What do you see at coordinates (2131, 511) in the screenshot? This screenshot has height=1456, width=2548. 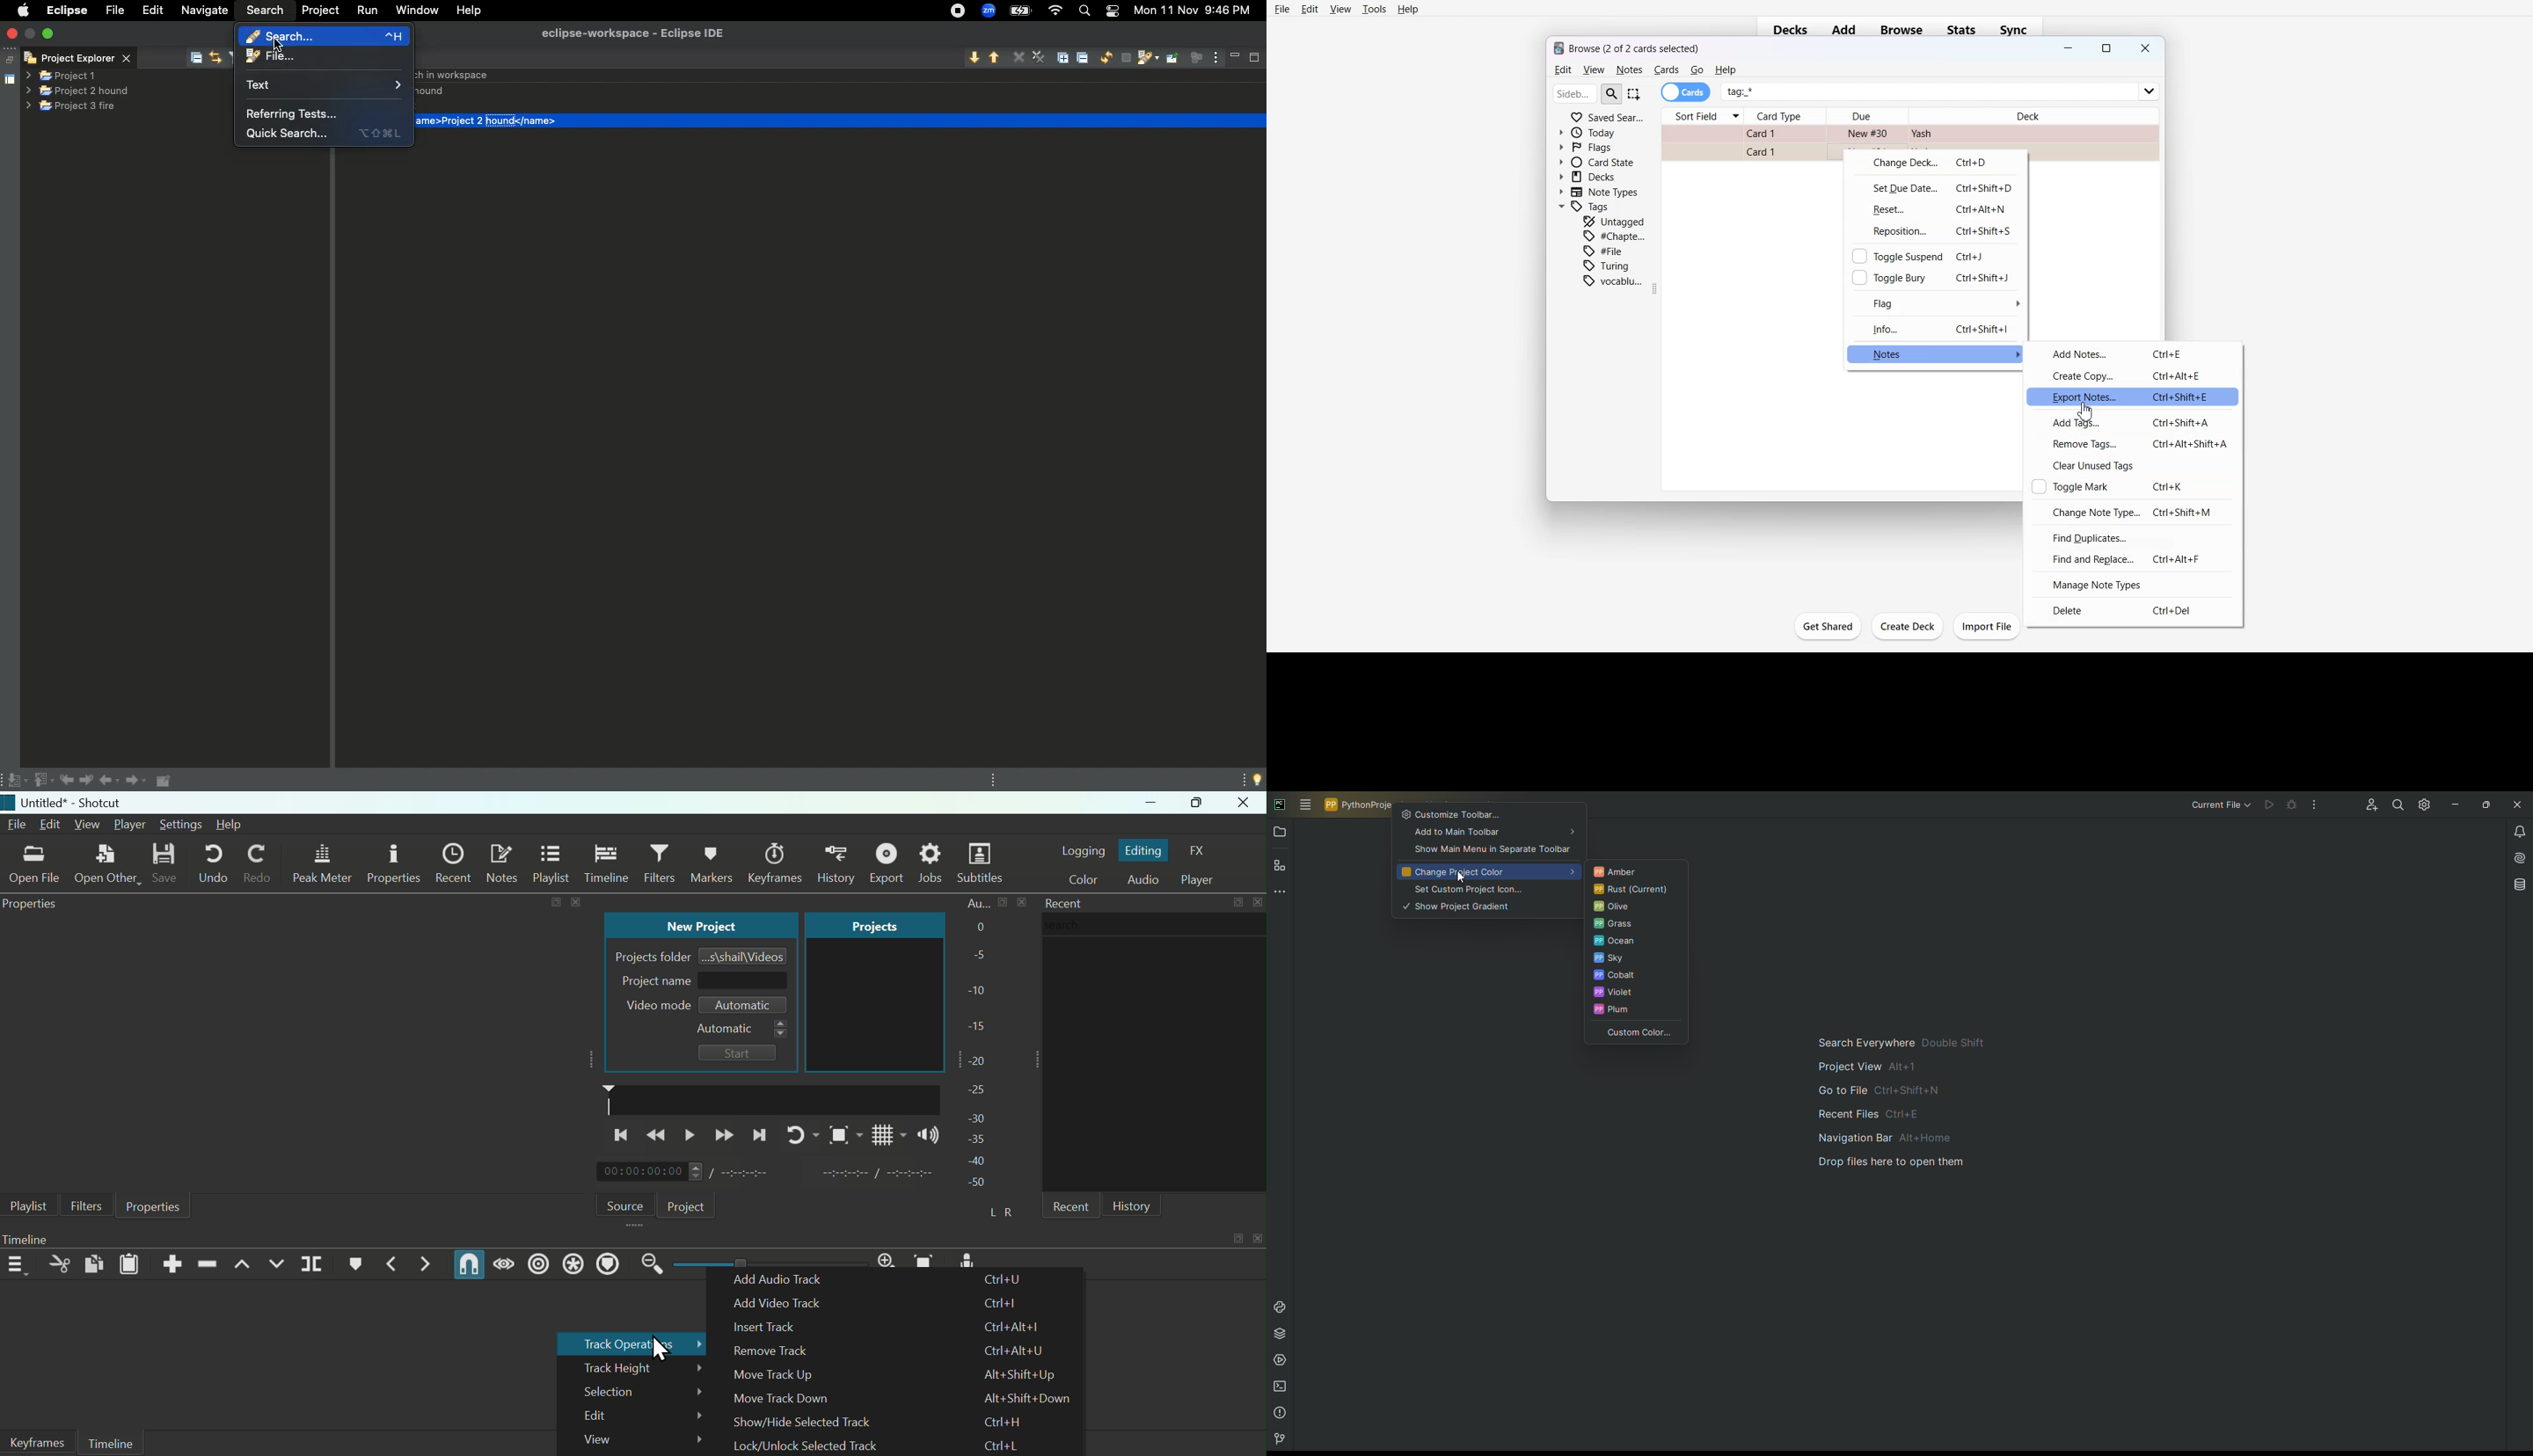 I see `Change Note Type` at bounding box center [2131, 511].